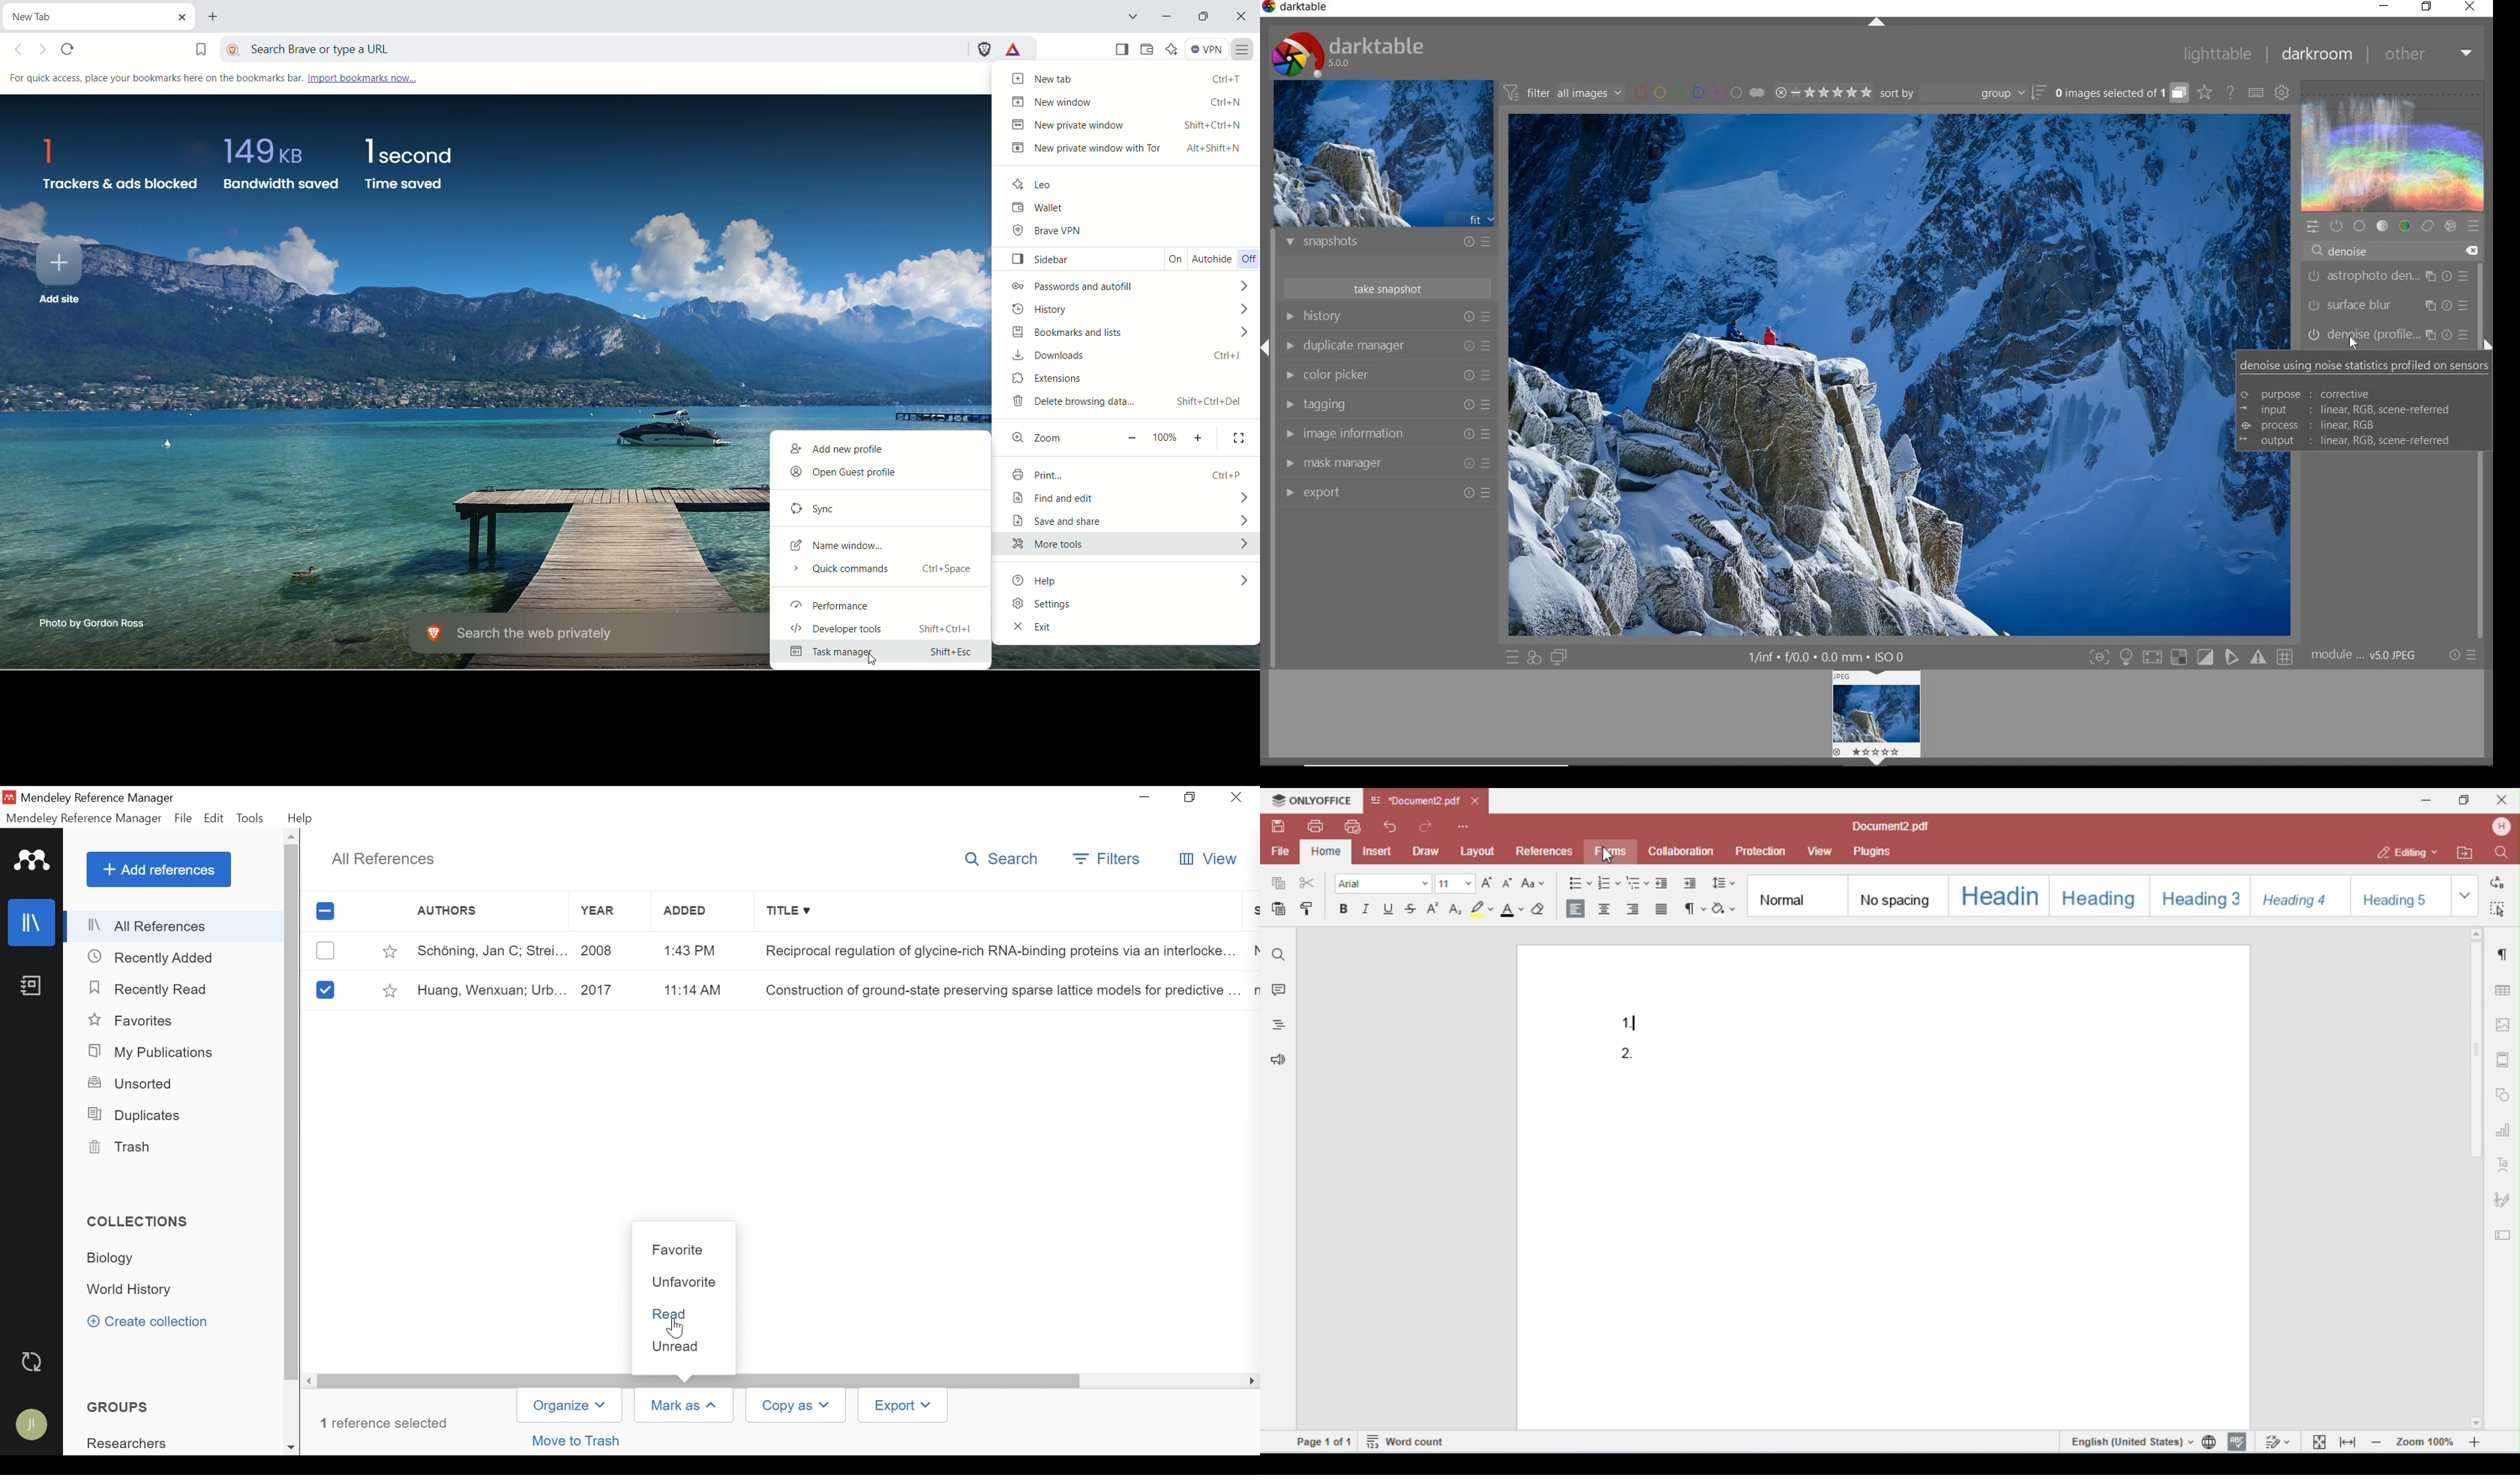 The image size is (2520, 1484). What do you see at coordinates (293, 837) in the screenshot?
I see `Scroll up` at bounding box center [293, 837].